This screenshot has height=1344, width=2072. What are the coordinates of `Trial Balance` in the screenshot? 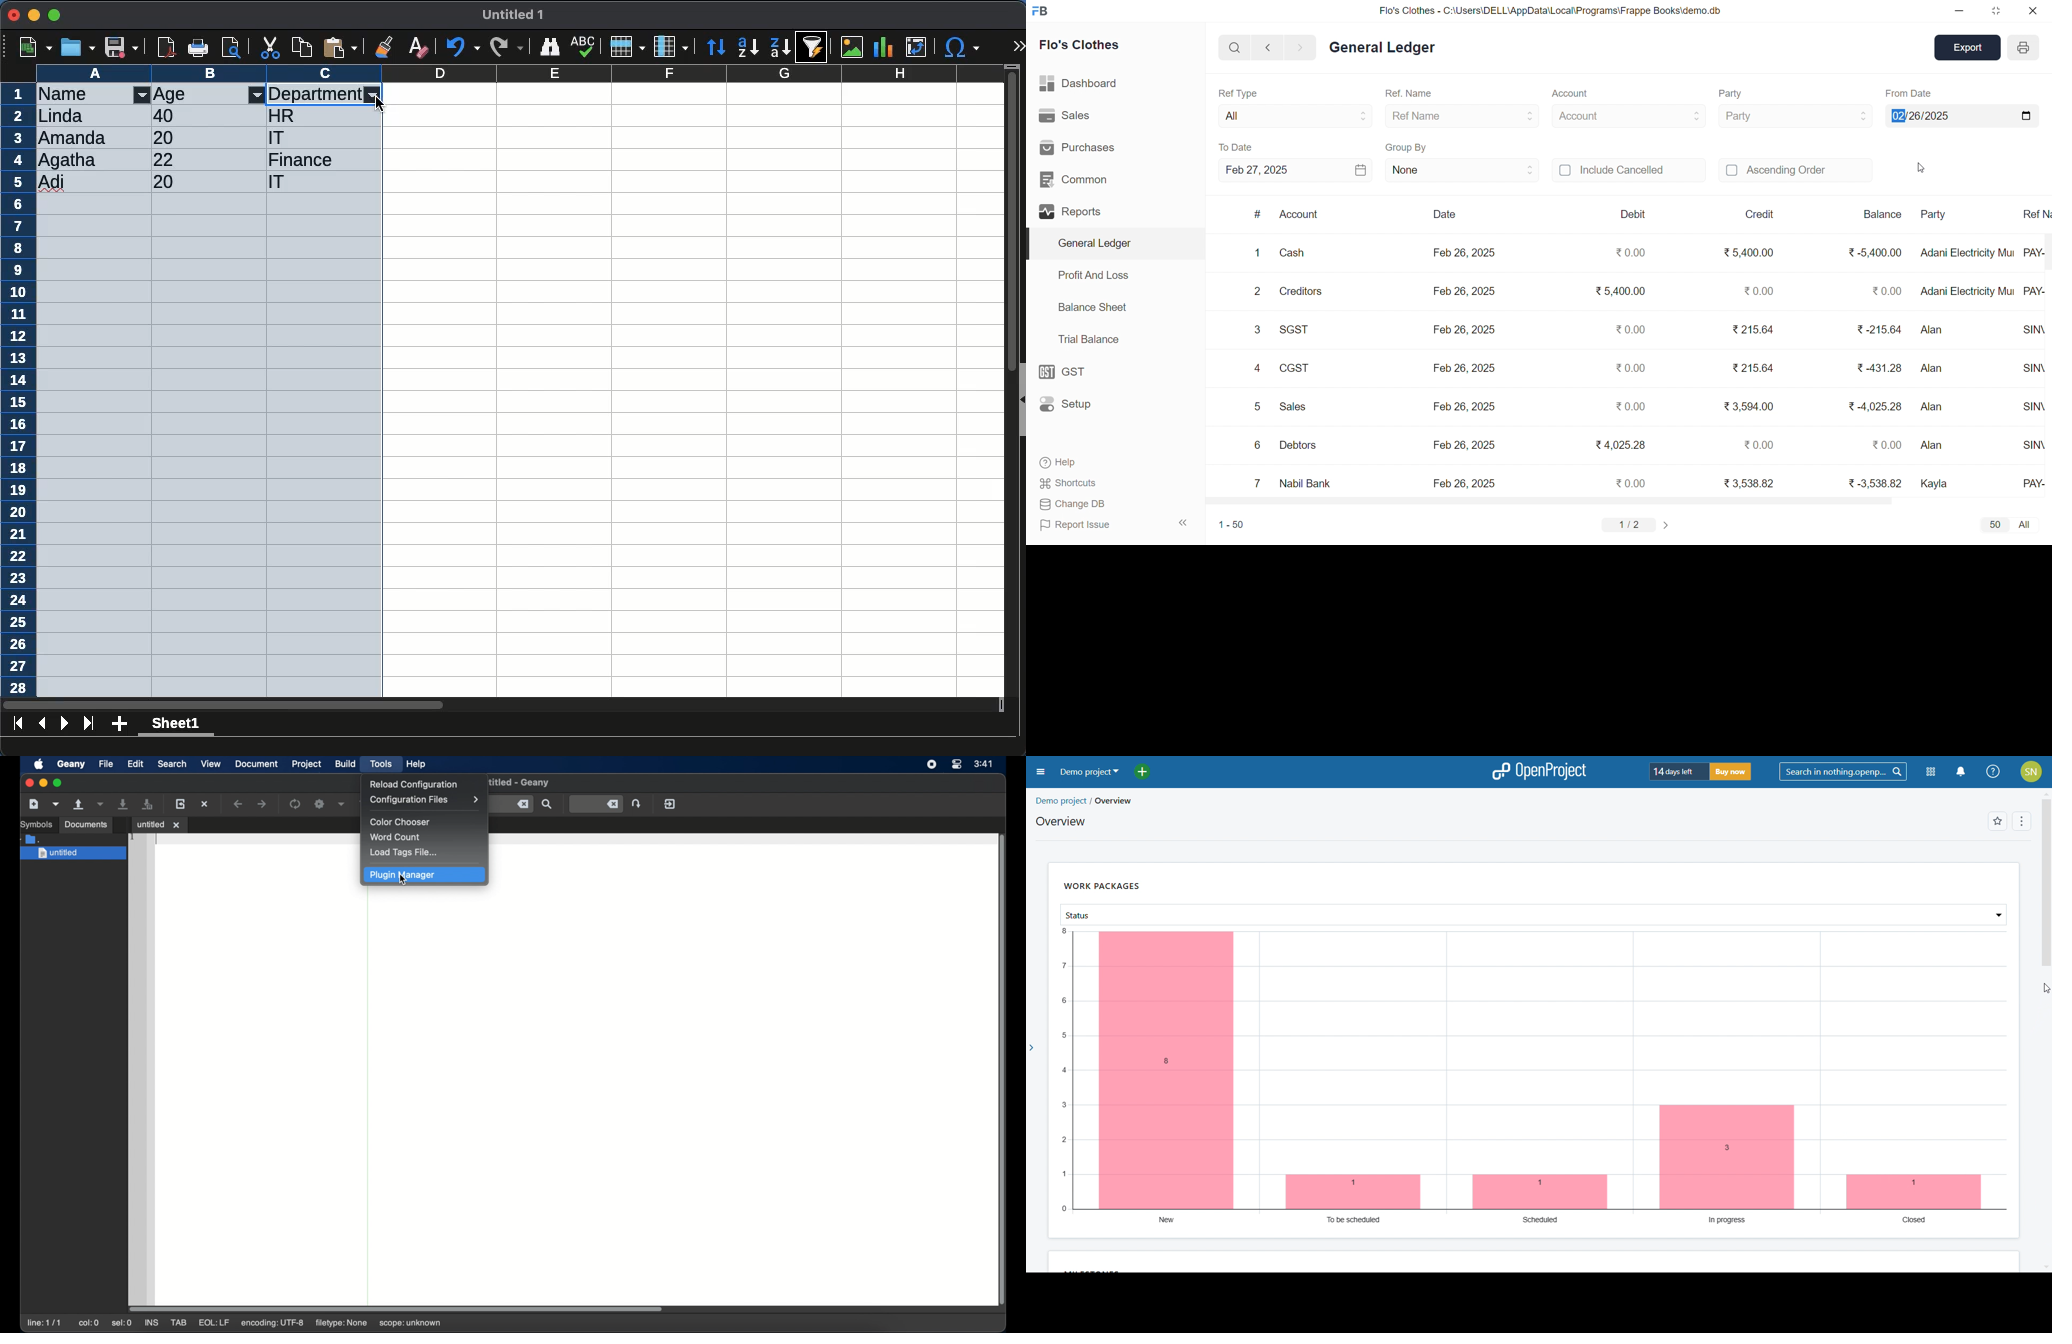 It's located at (1090, 340).